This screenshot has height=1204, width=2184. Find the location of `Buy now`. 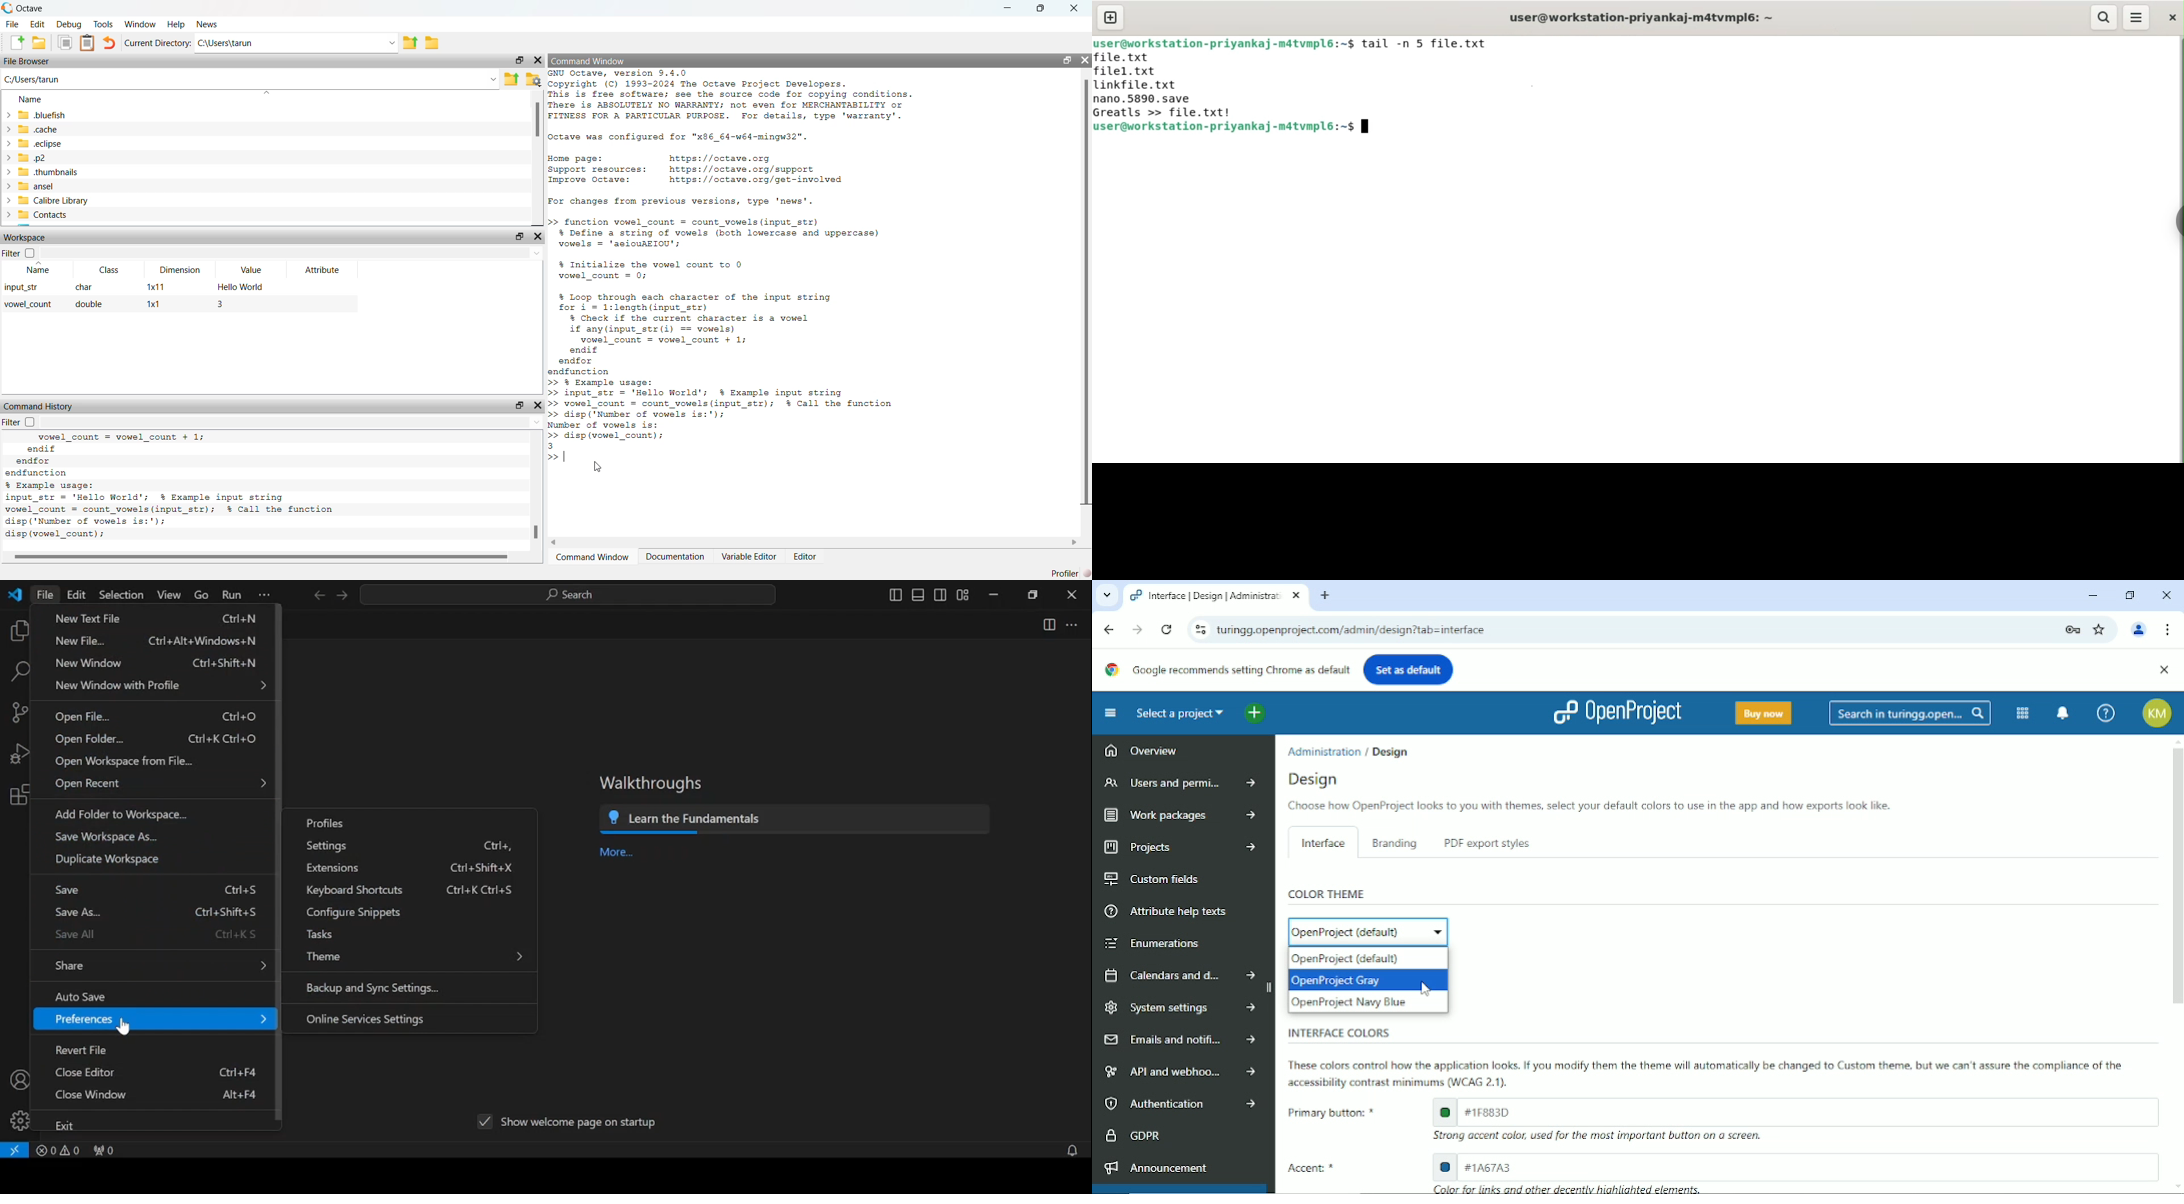

Buy now is located at coordinates (1762, 712).